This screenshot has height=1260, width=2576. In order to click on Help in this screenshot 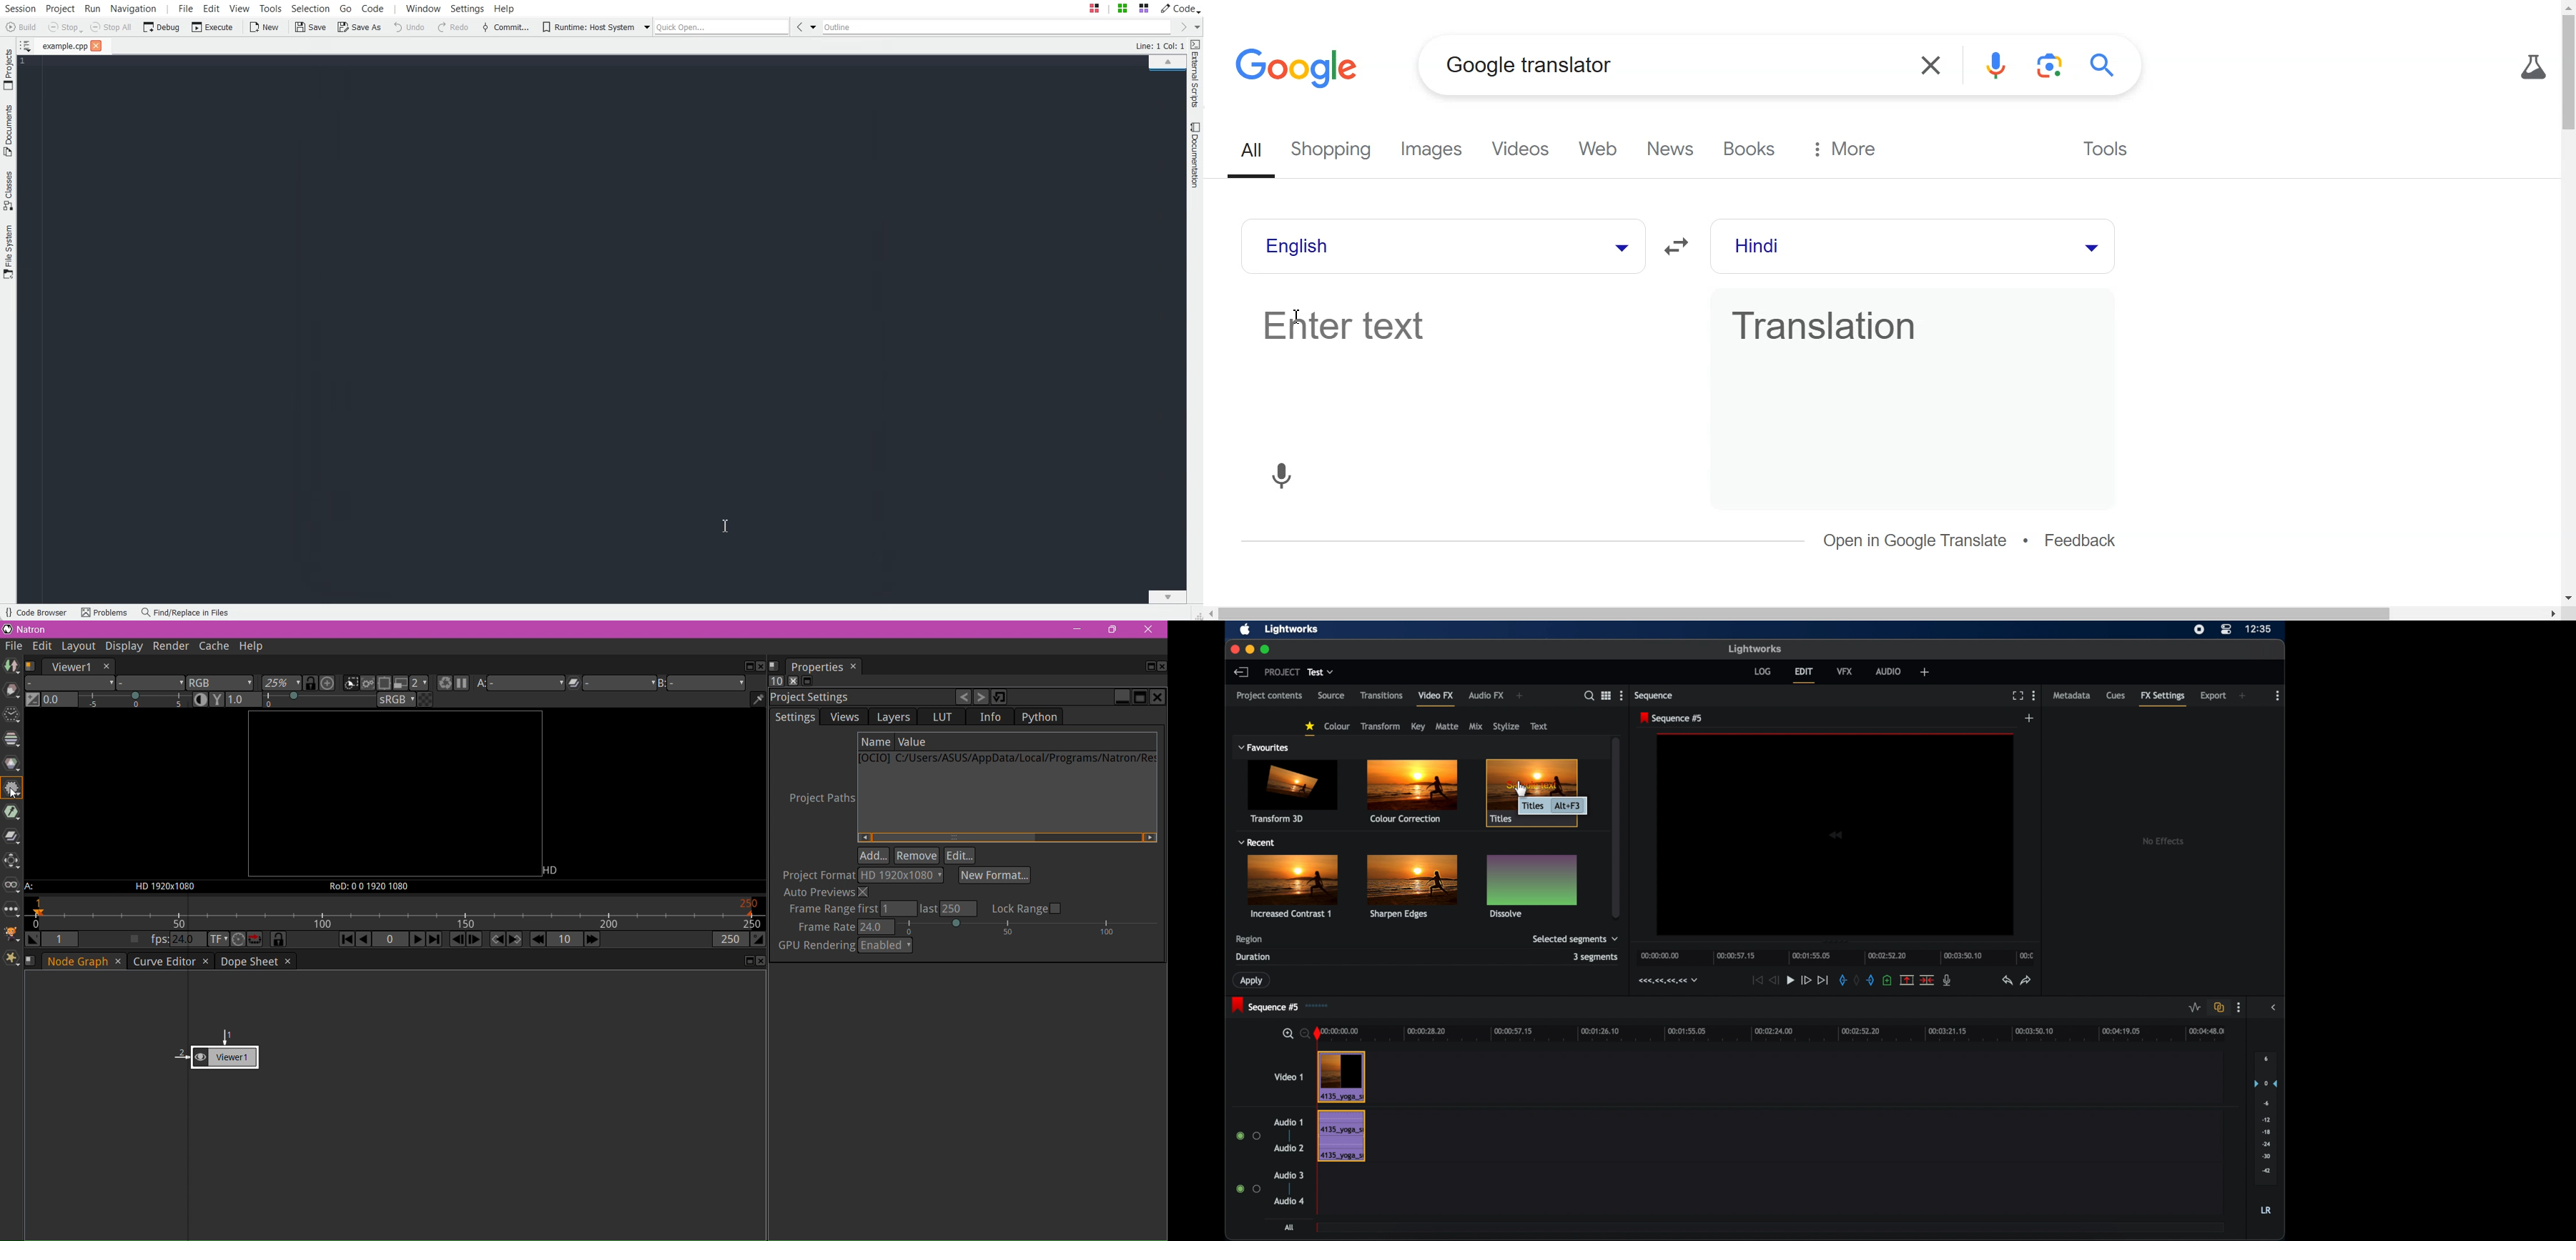, I will do `click(505, 8)`.